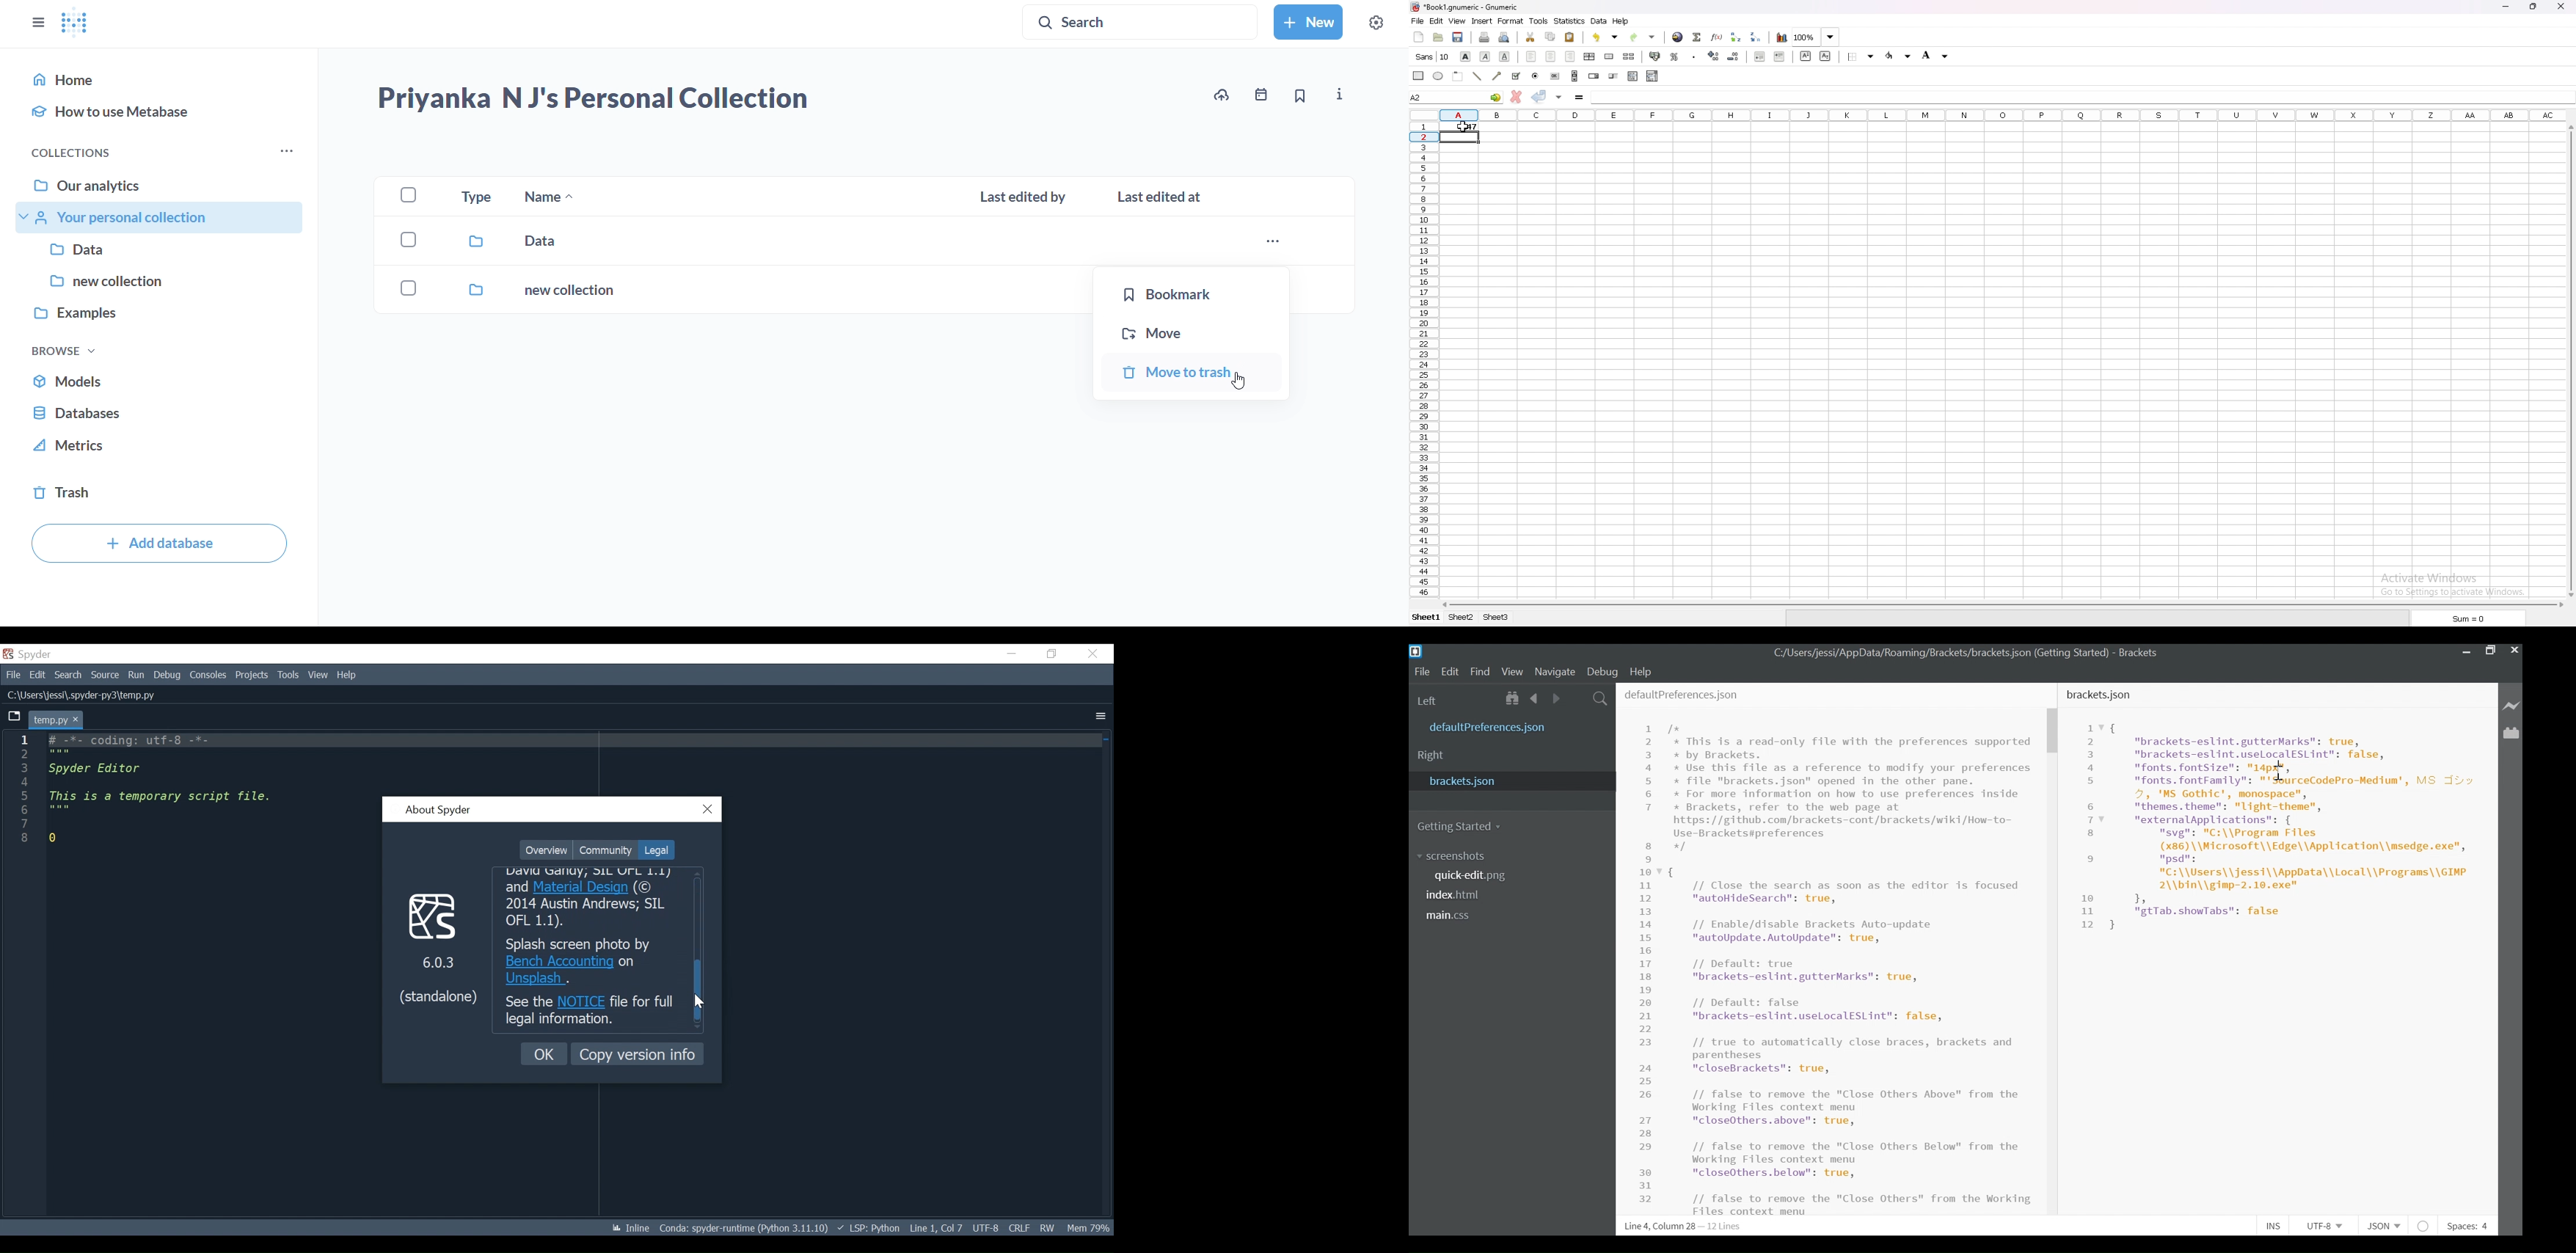 This screenshot has width=2576, height=1260. What do you see at coordinates (1514, 699) in the screenshot?
I see `Show in File Tree` at bounding box center [1514, 699].